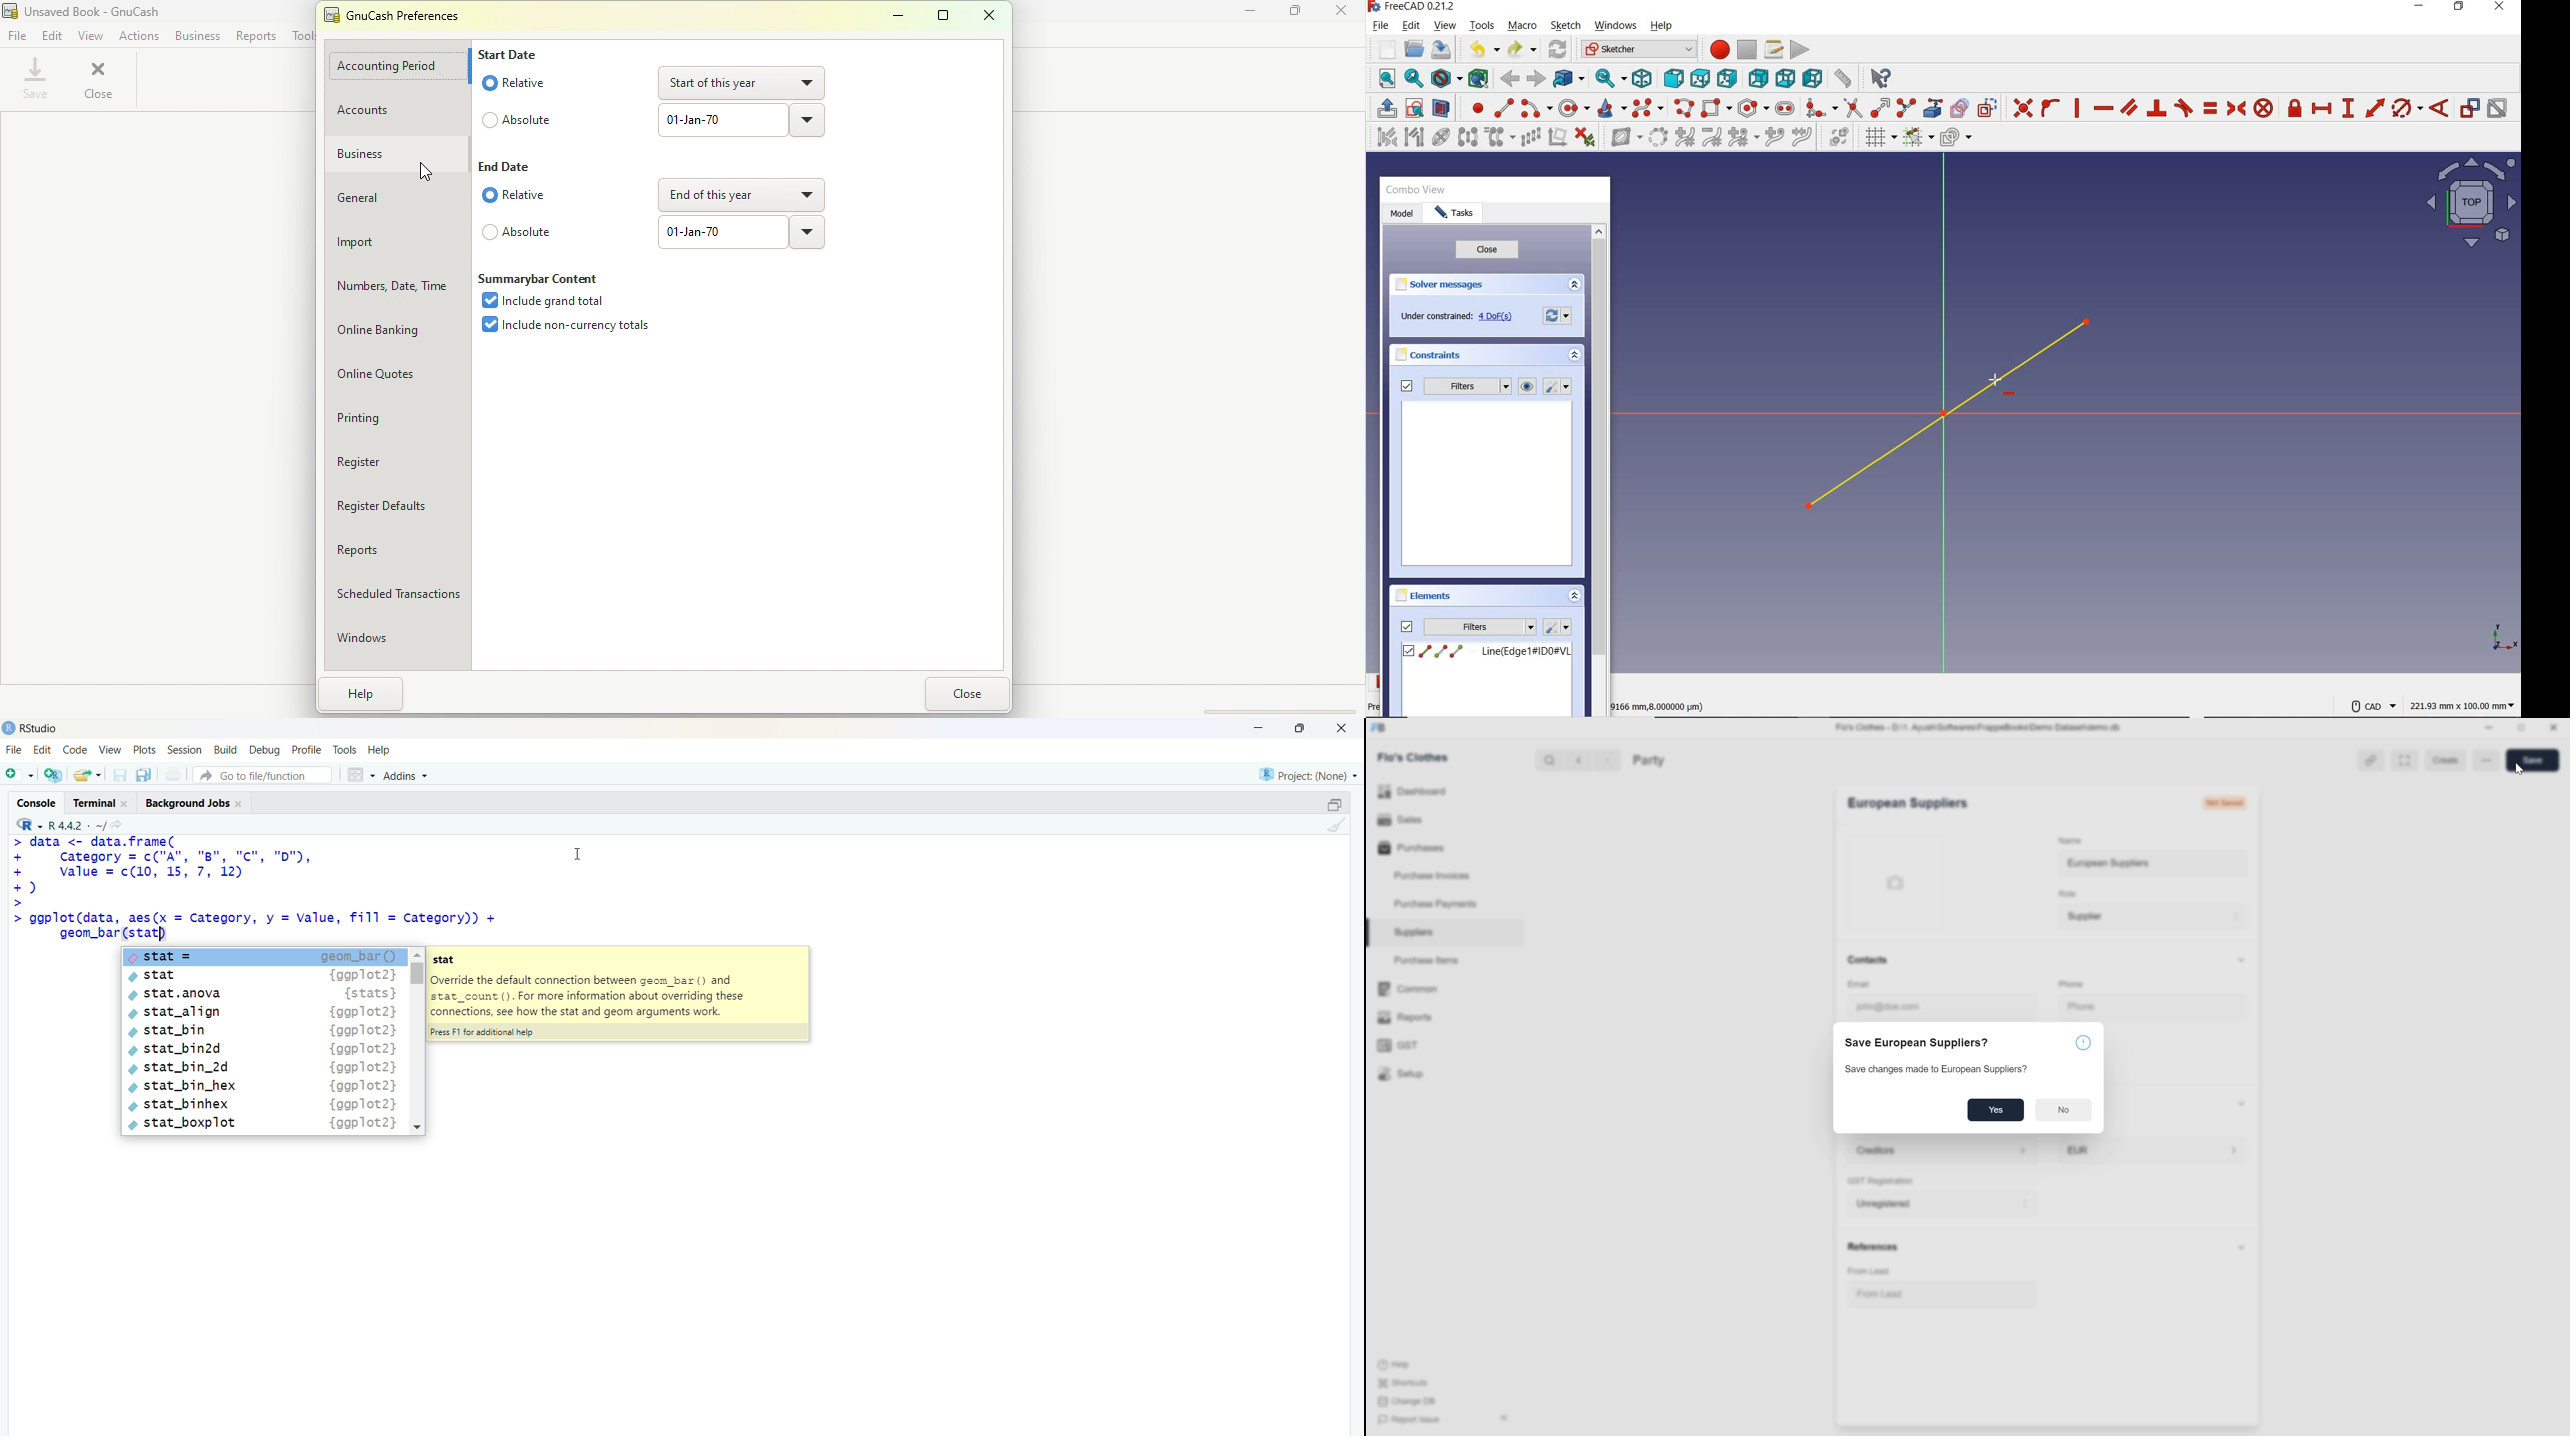 This screenshot has width=2576, height=1456. What do you see at coordinates (265, 749) in the screenshot?
I see `debug` at bounding box center [265, 749].